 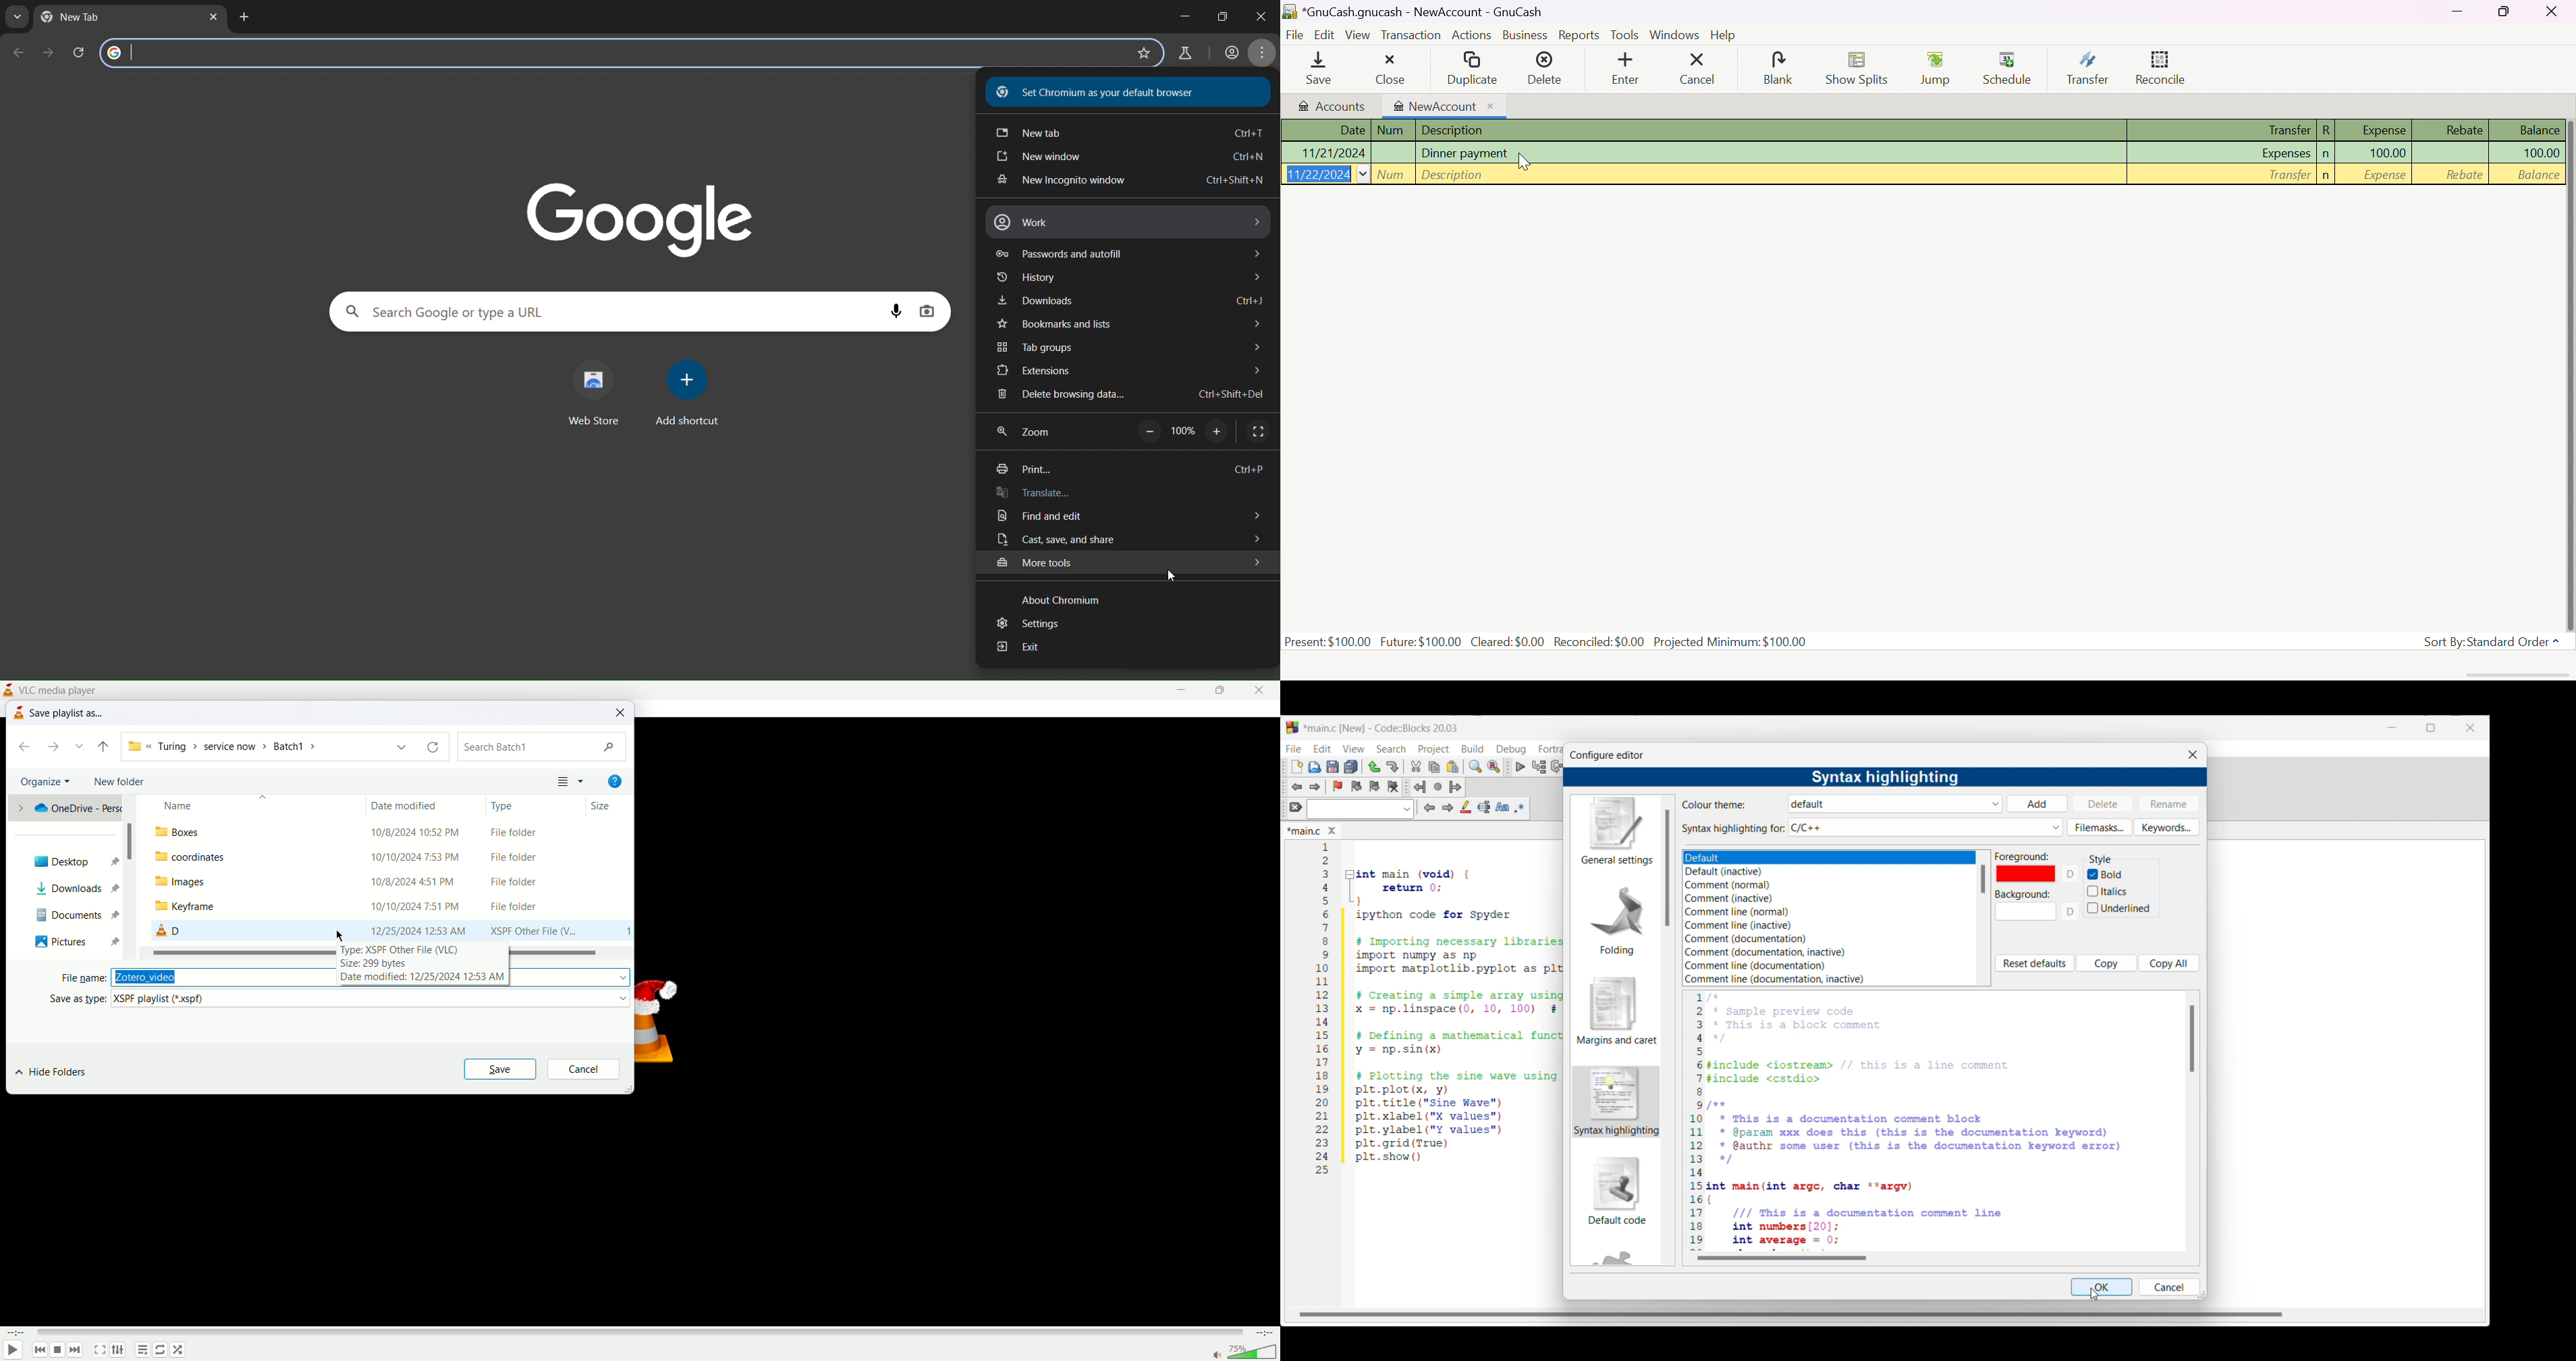 What do you see at coordinates (1351, 130) in the screenshot?
I see `Date` at bounding box center [1351, 130].